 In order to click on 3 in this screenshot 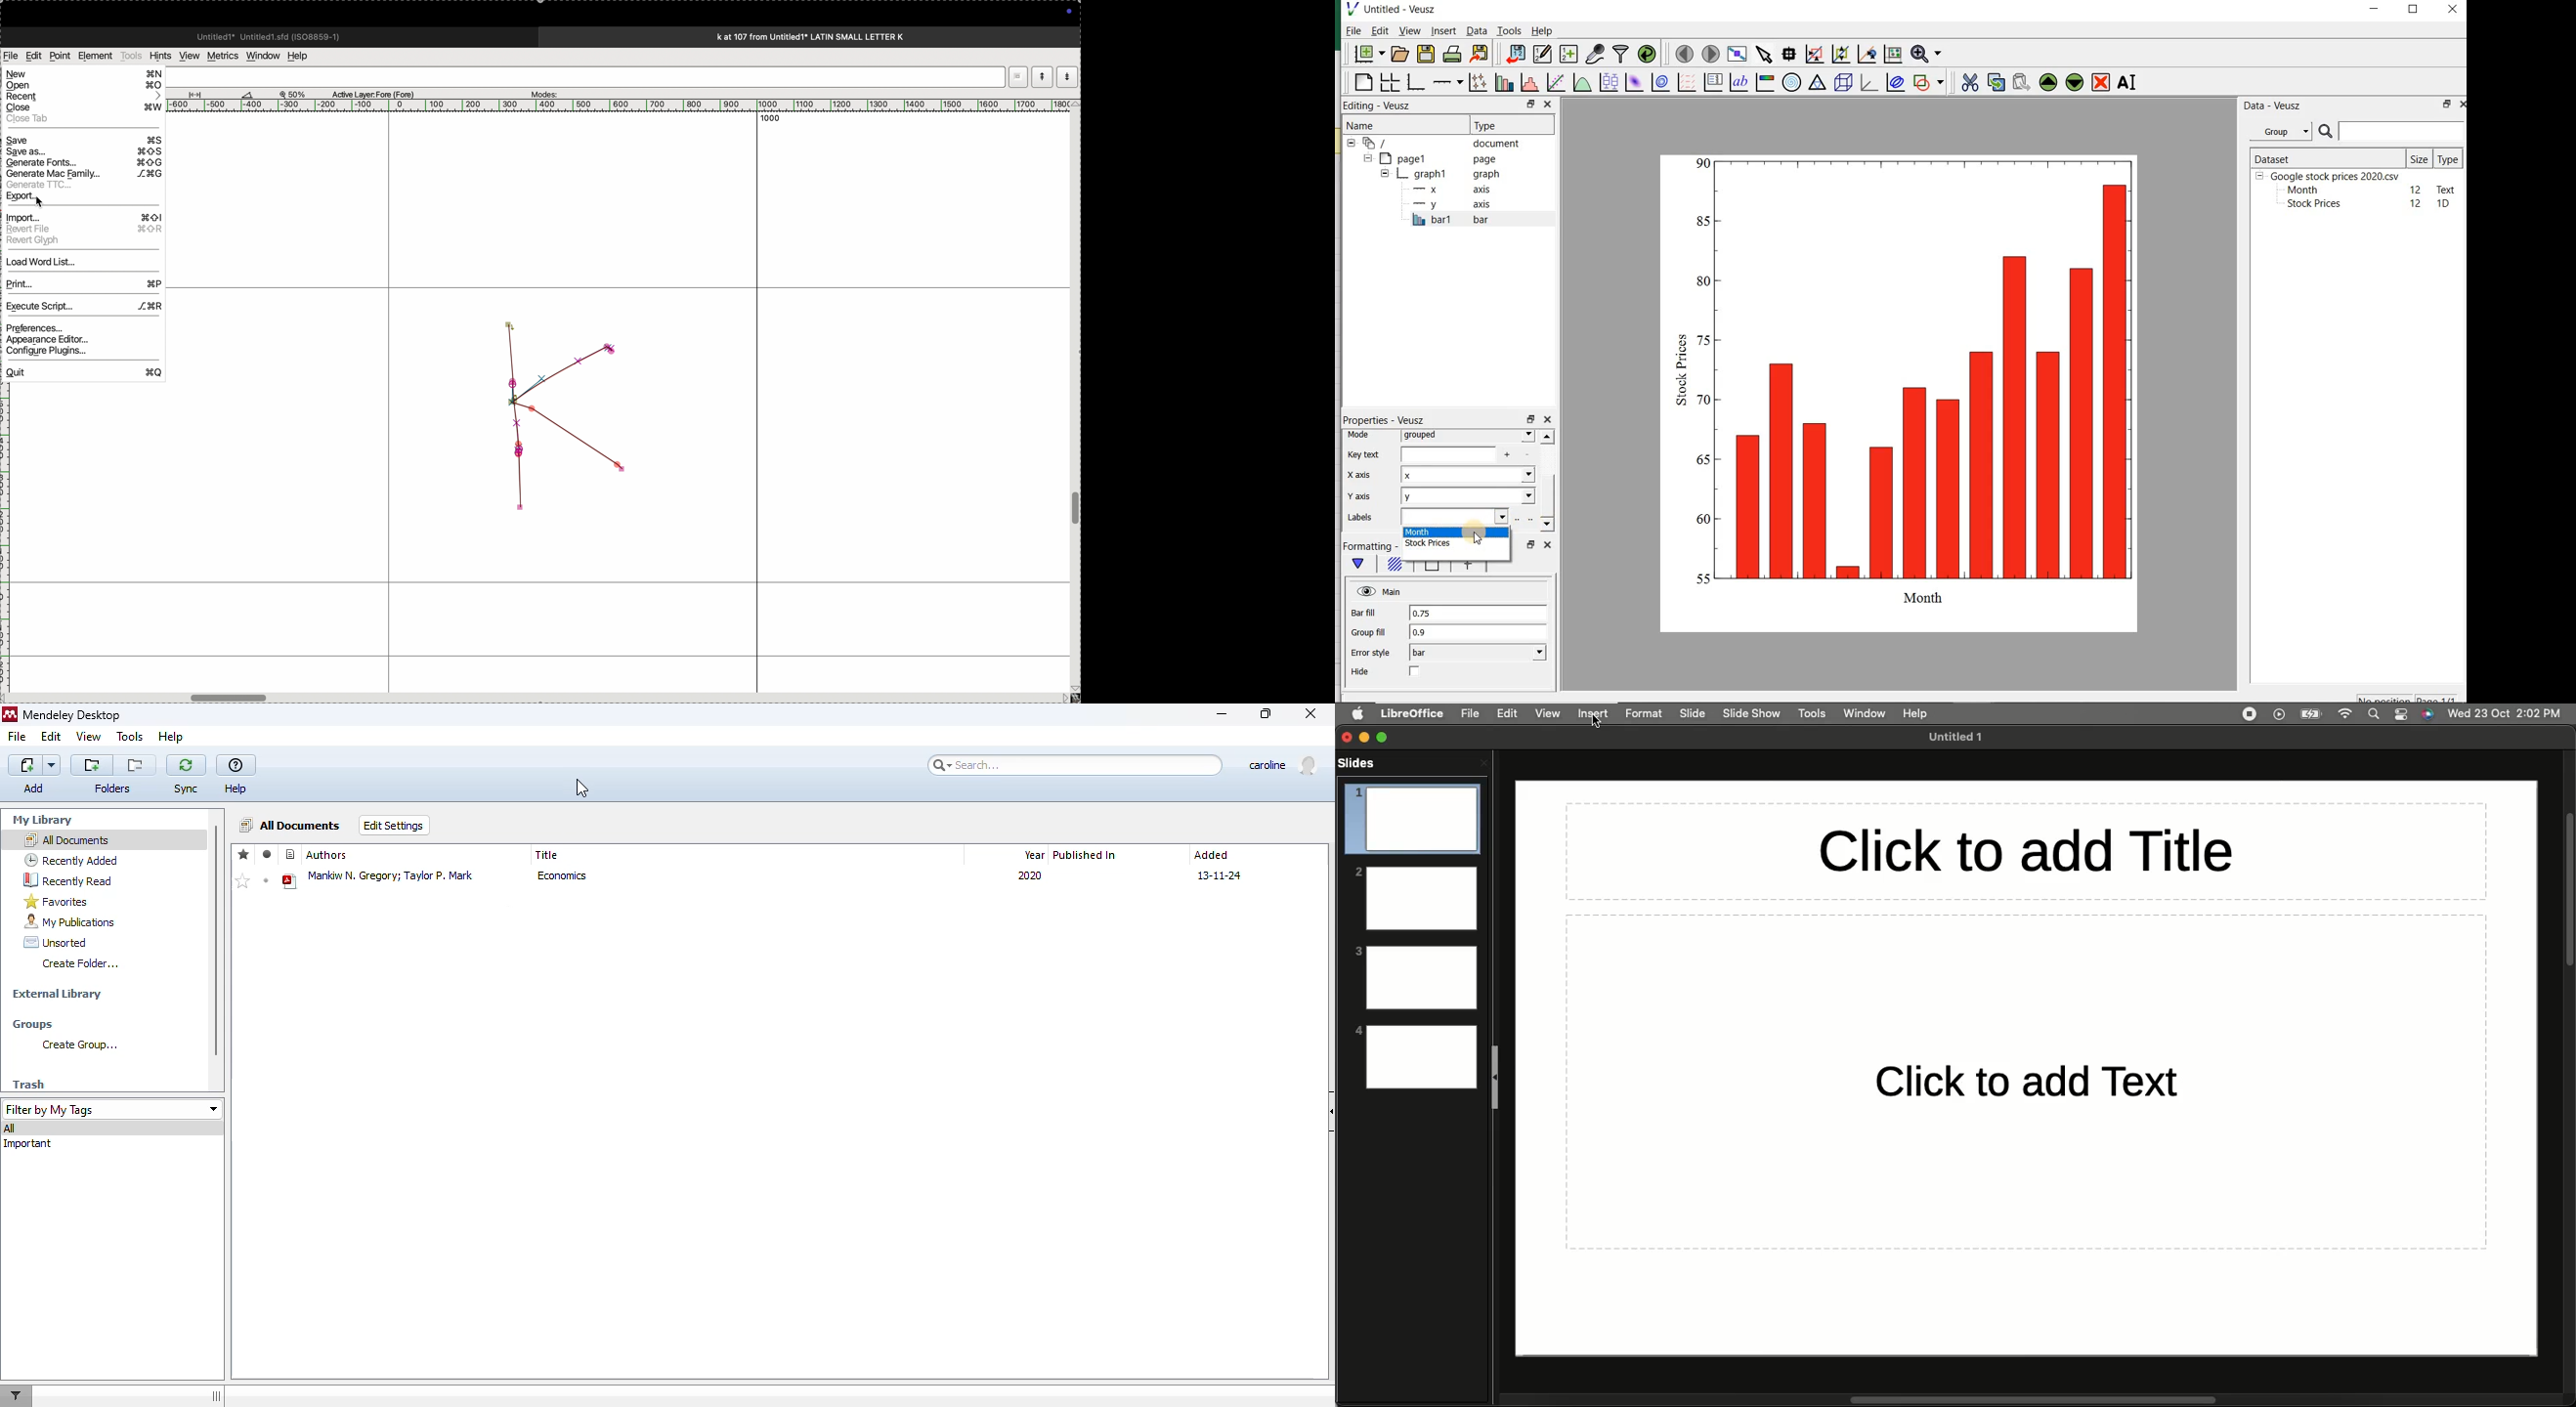, I will do `click(1415, 977)`.